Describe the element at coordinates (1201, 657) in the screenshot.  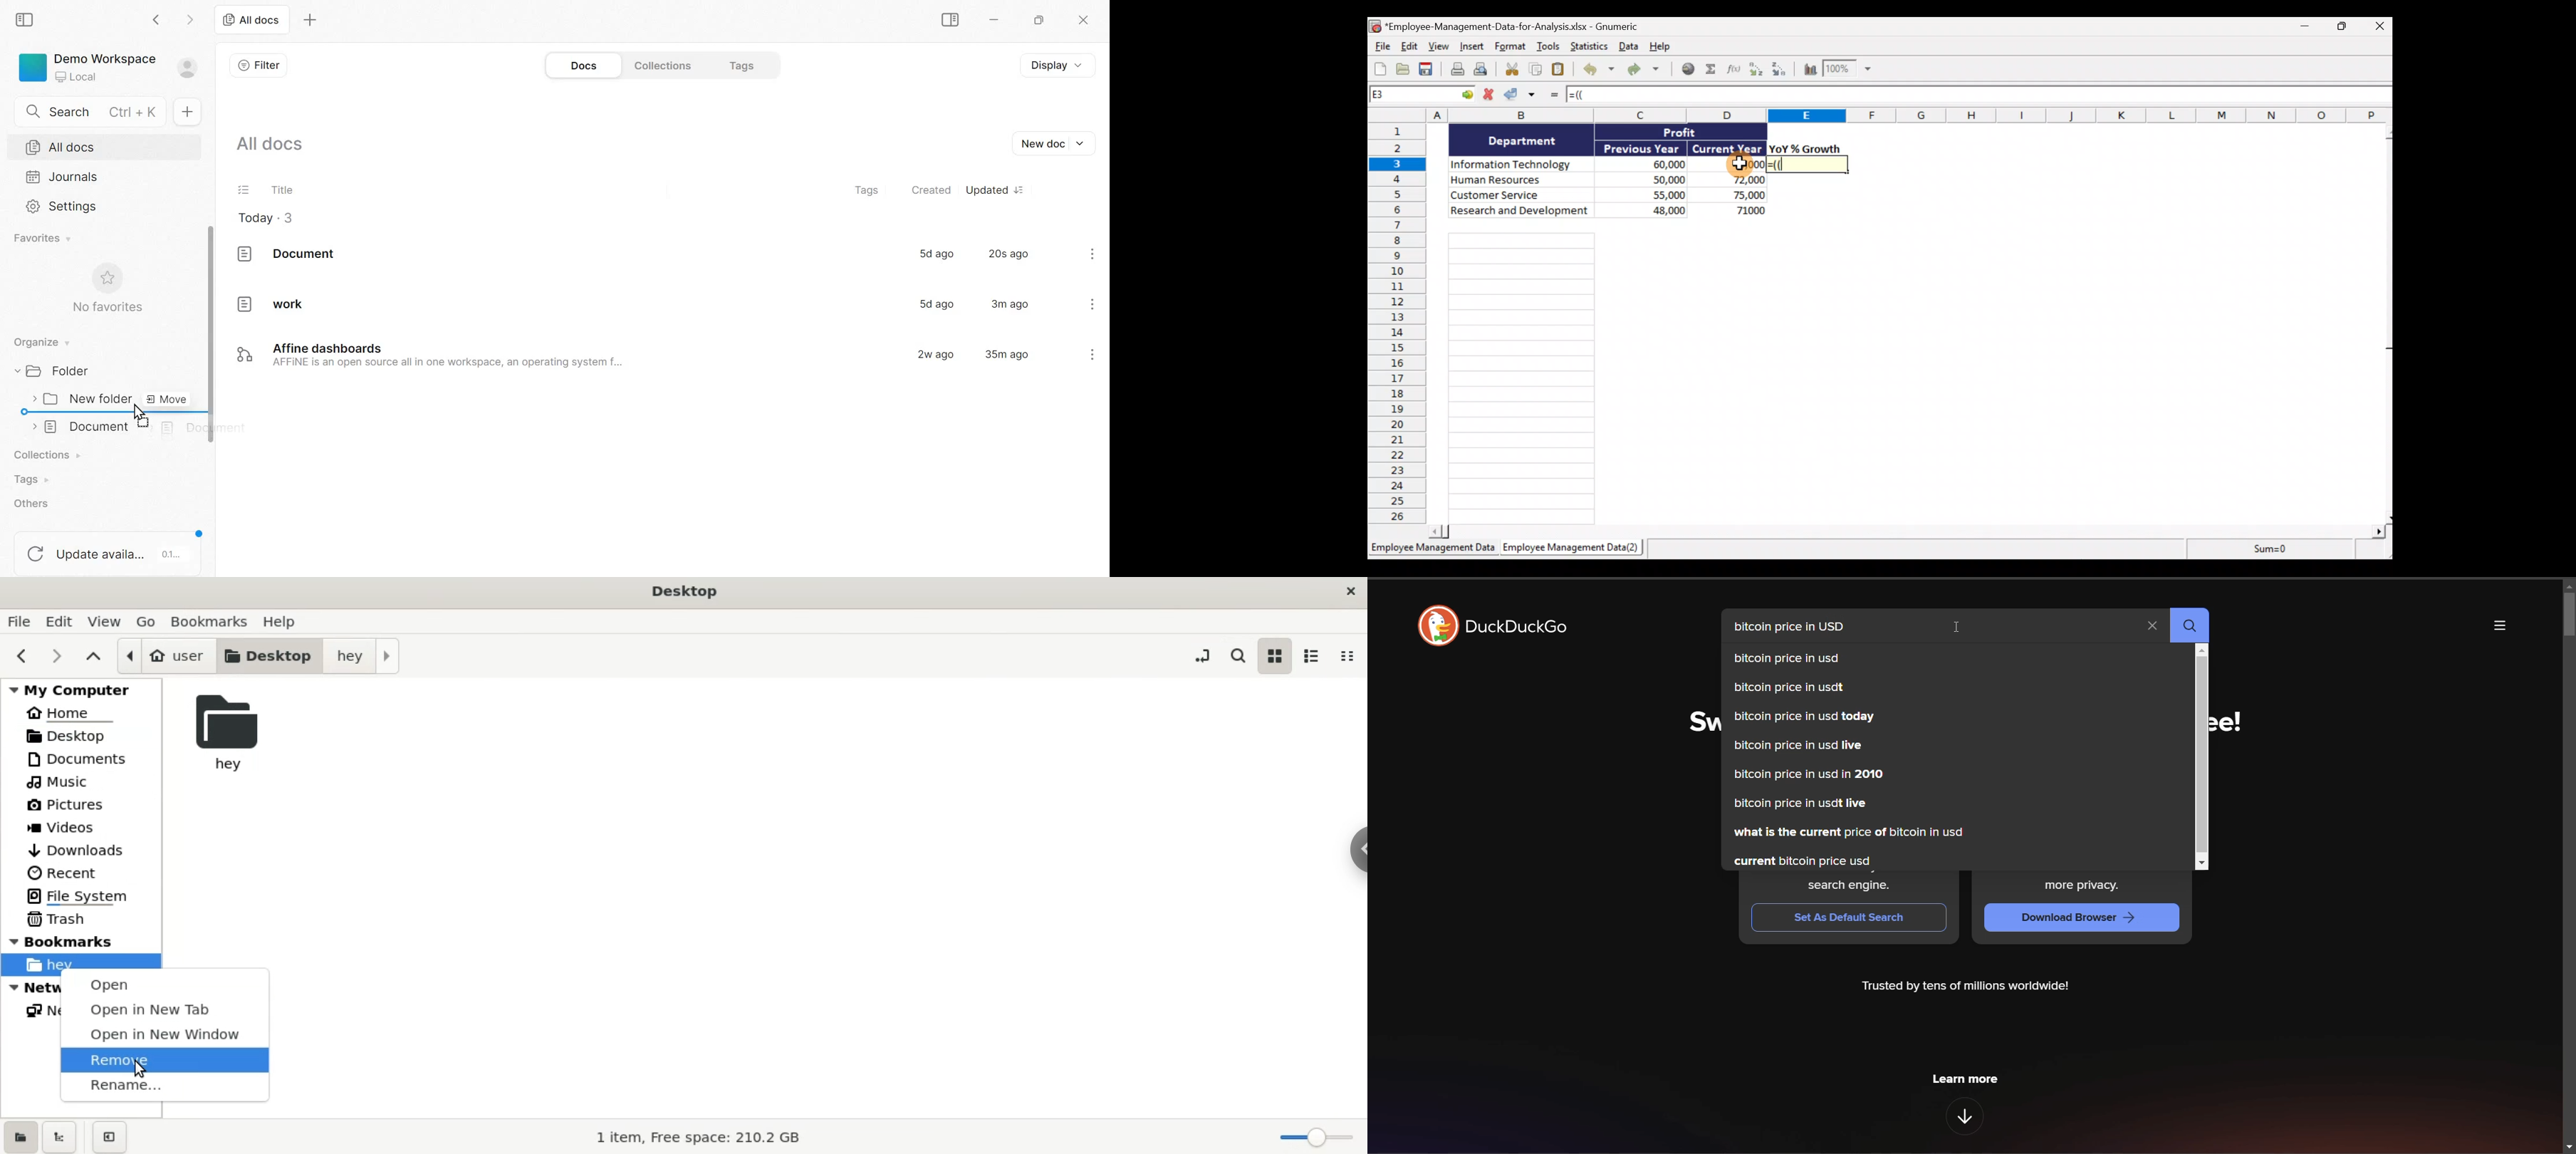
I see `toggle location entry` at that location.